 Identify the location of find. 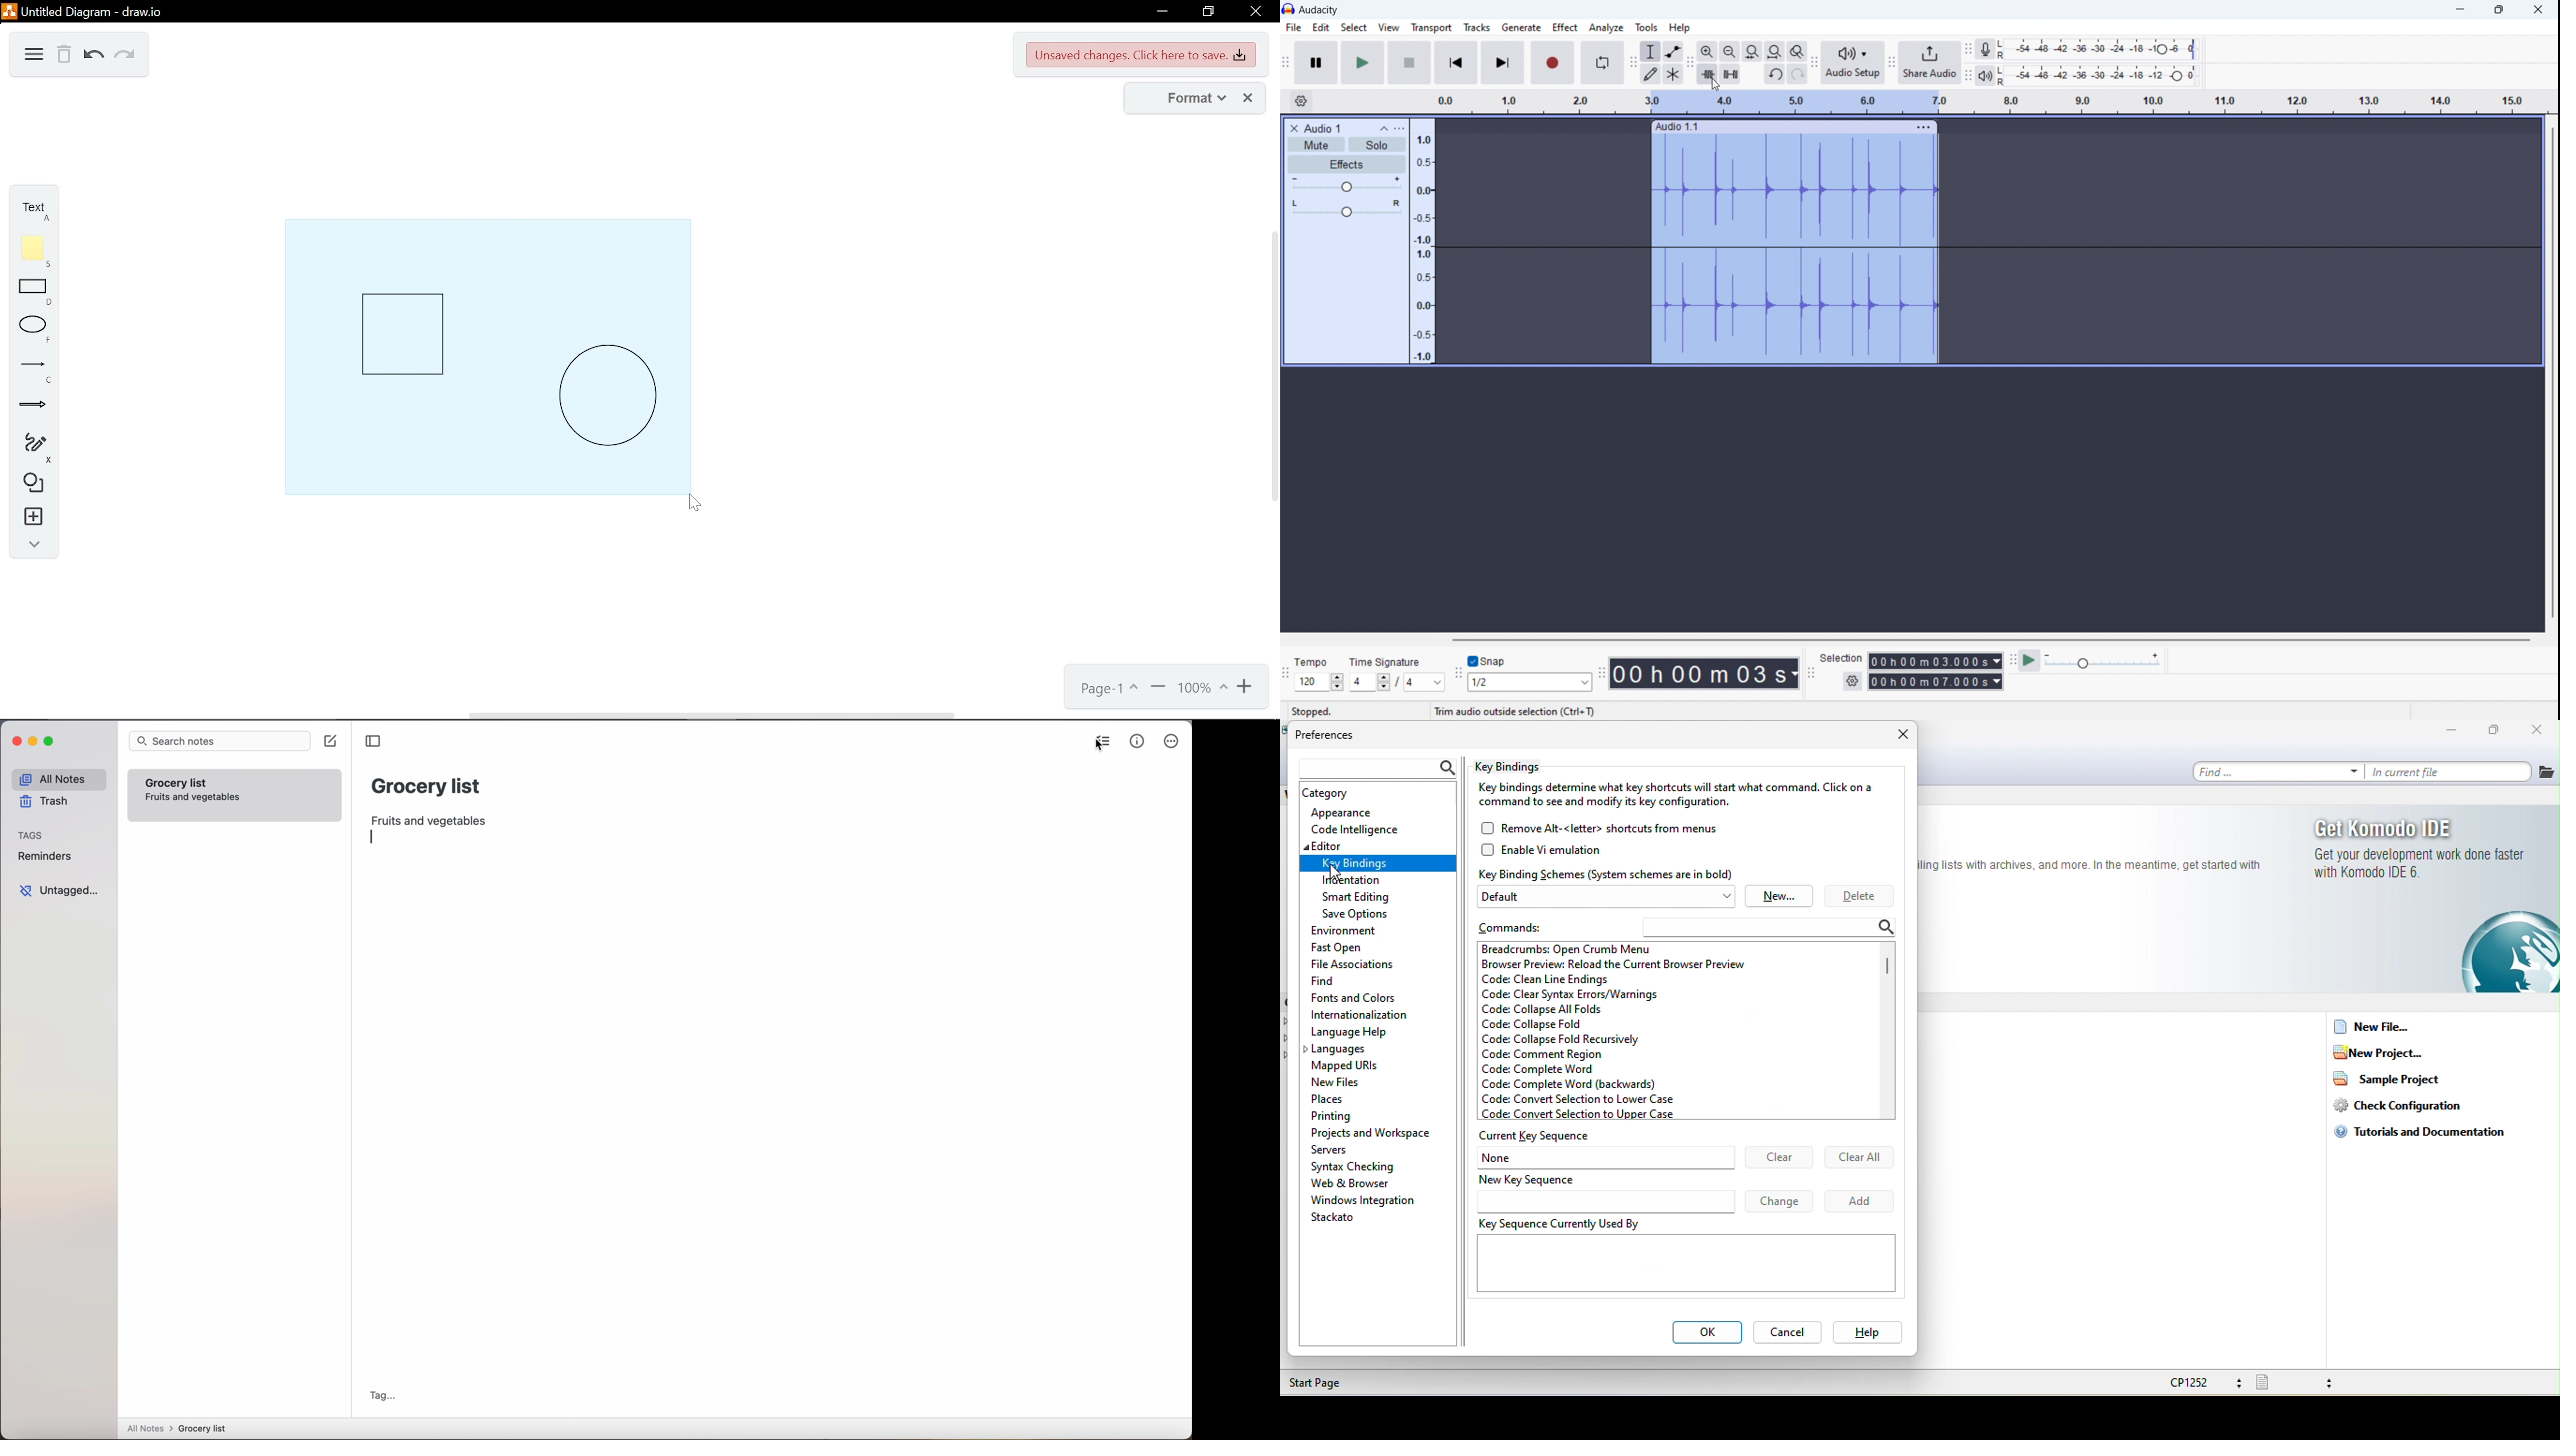
(1325, 980).